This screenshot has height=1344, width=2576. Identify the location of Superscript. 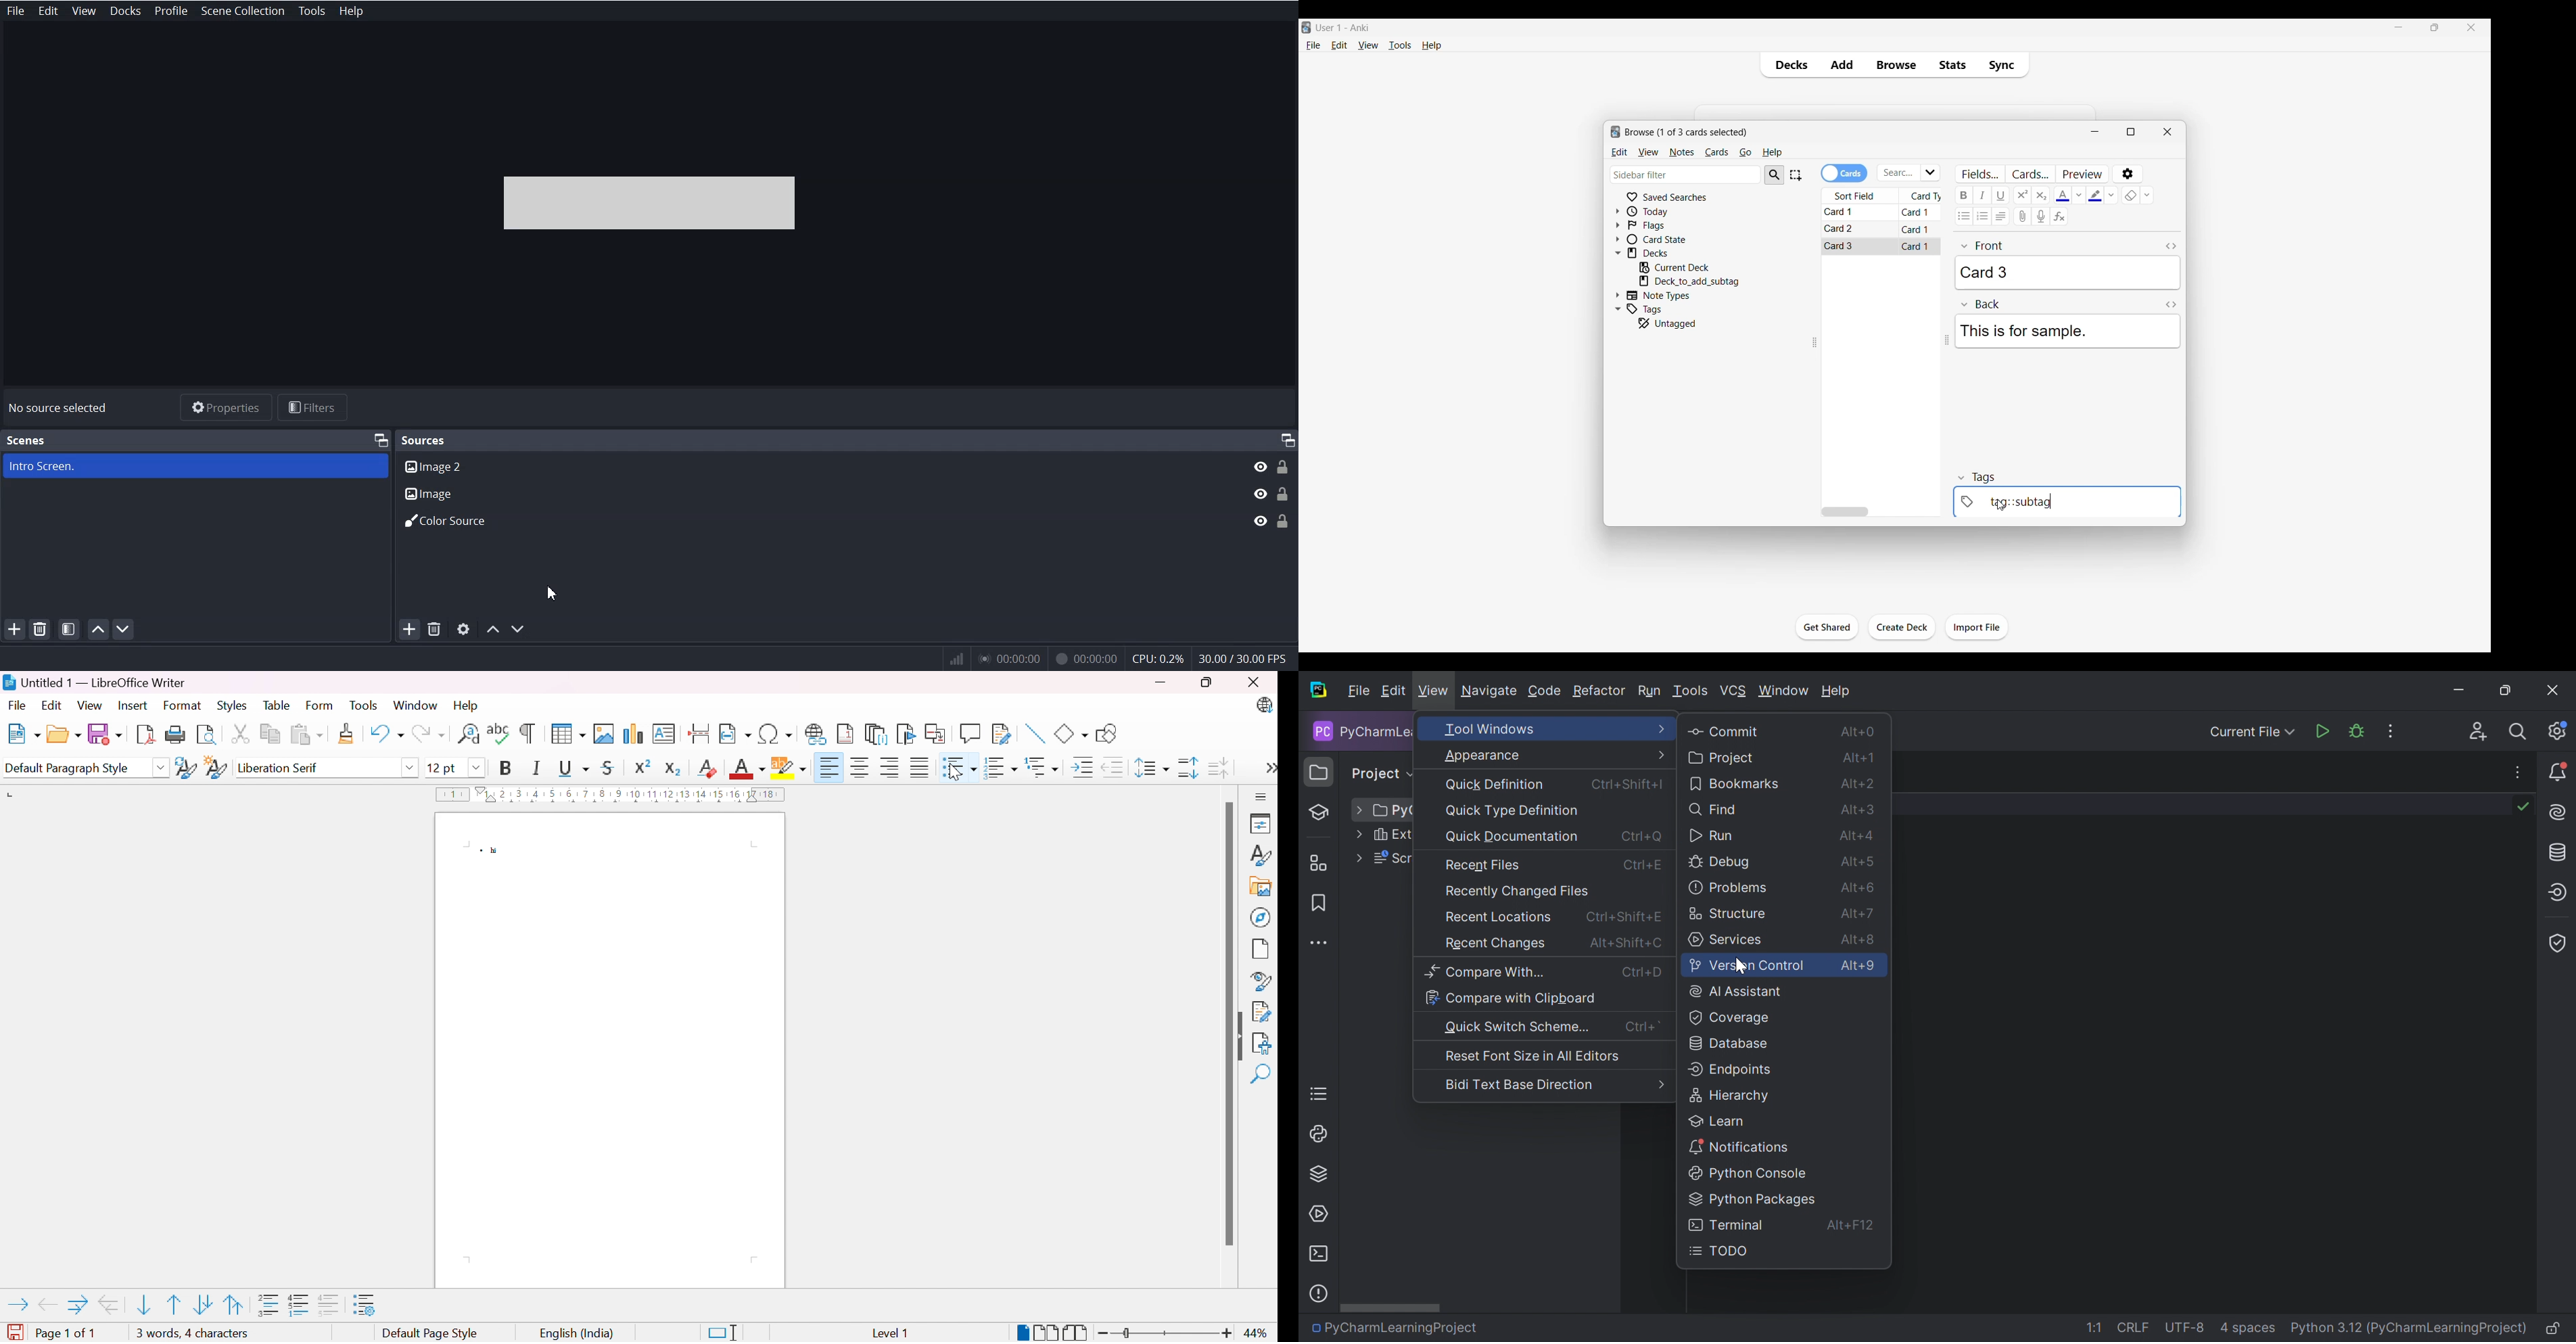
(2022, 195).